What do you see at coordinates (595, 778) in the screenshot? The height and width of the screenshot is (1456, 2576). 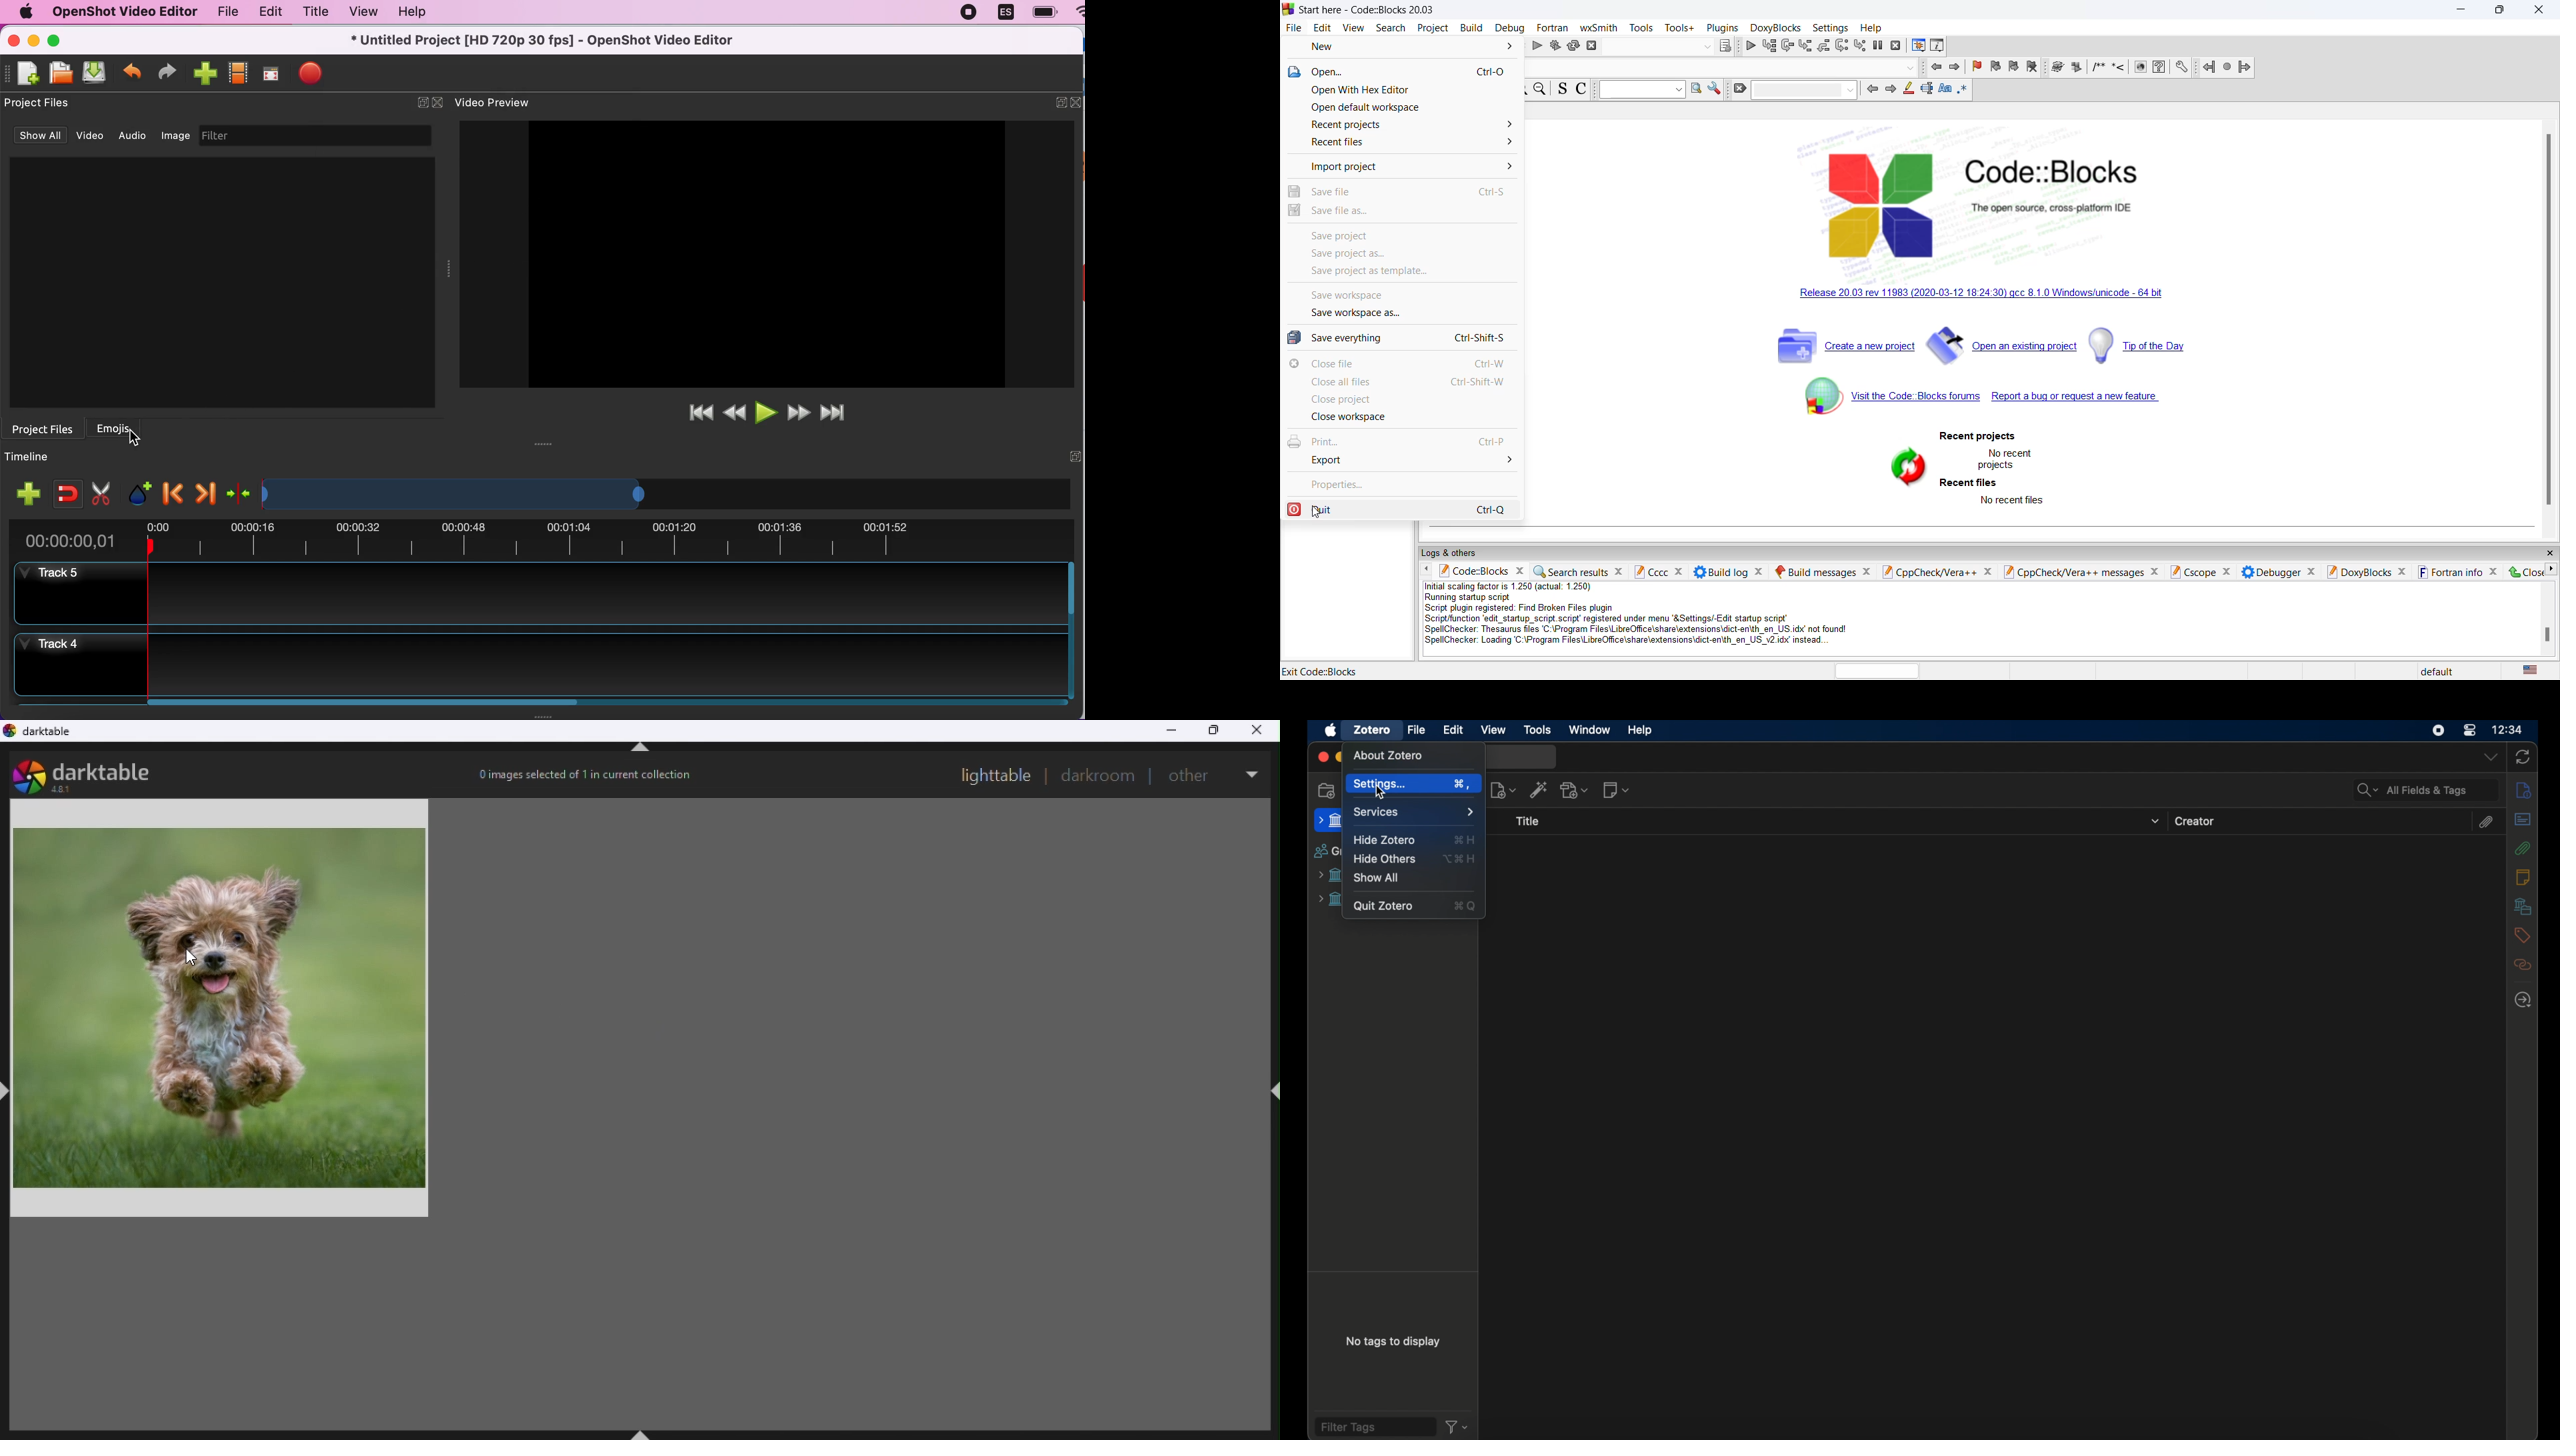 I see `Image selection status` at bounding box center [595, 778].